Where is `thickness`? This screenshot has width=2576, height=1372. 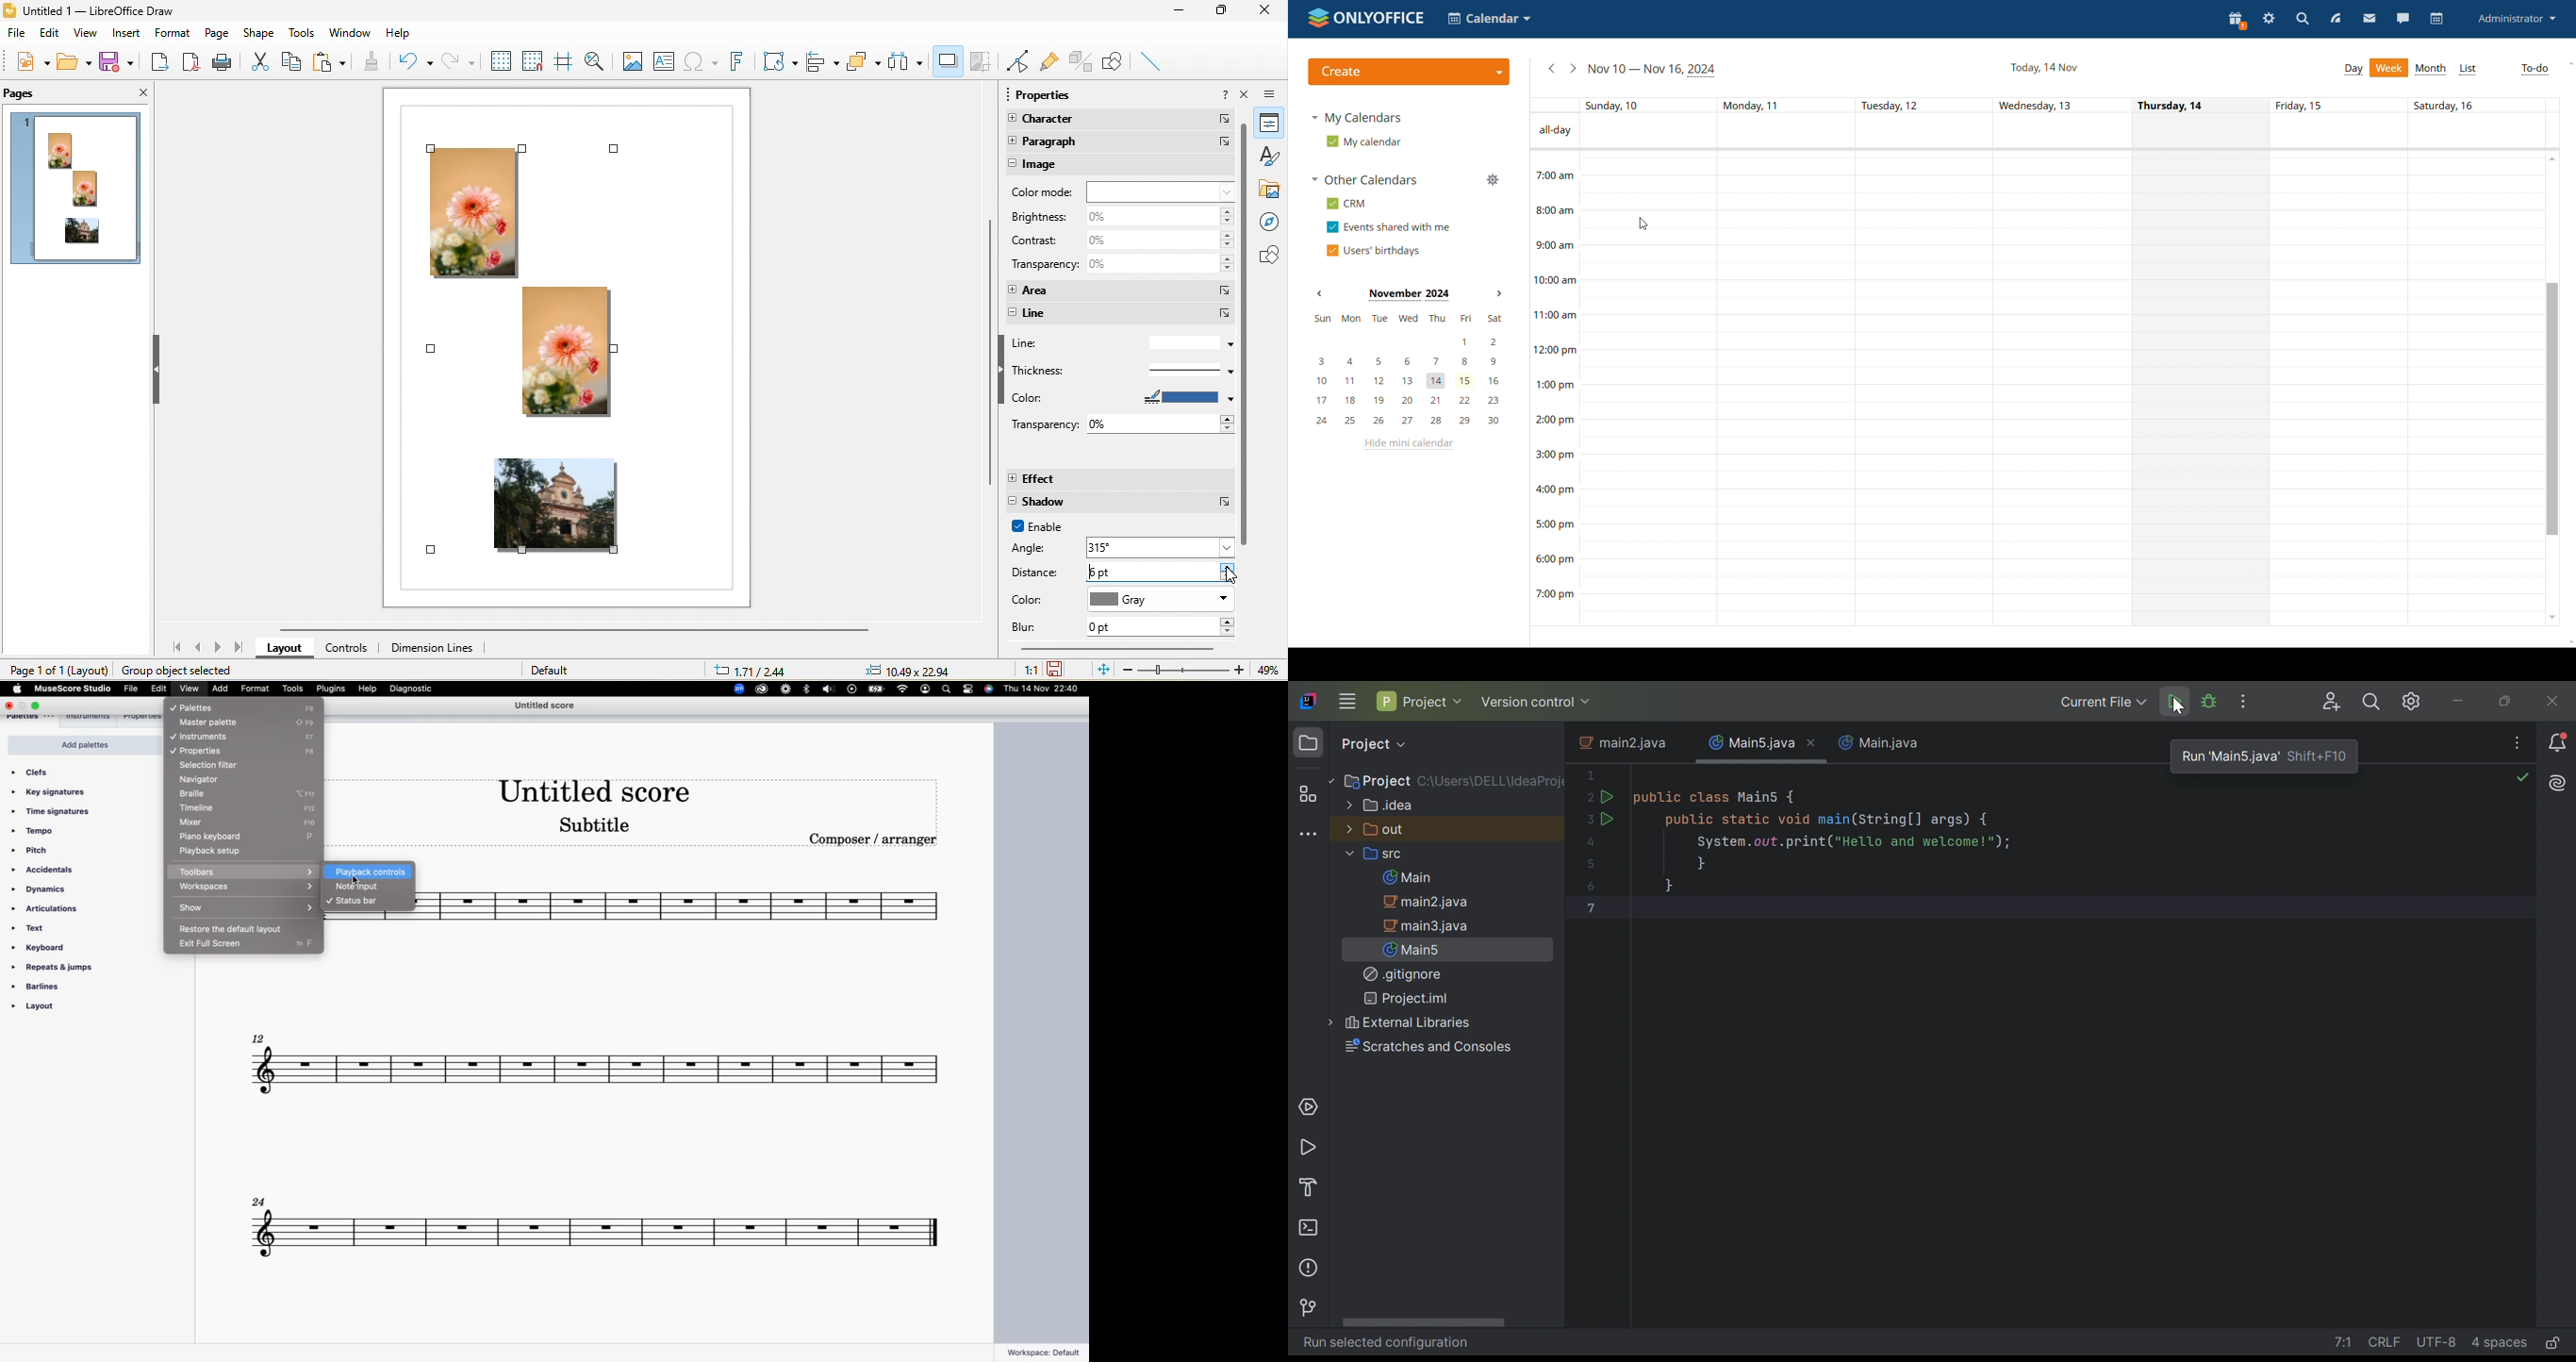 thickness is located at coordinates (1117, 370).